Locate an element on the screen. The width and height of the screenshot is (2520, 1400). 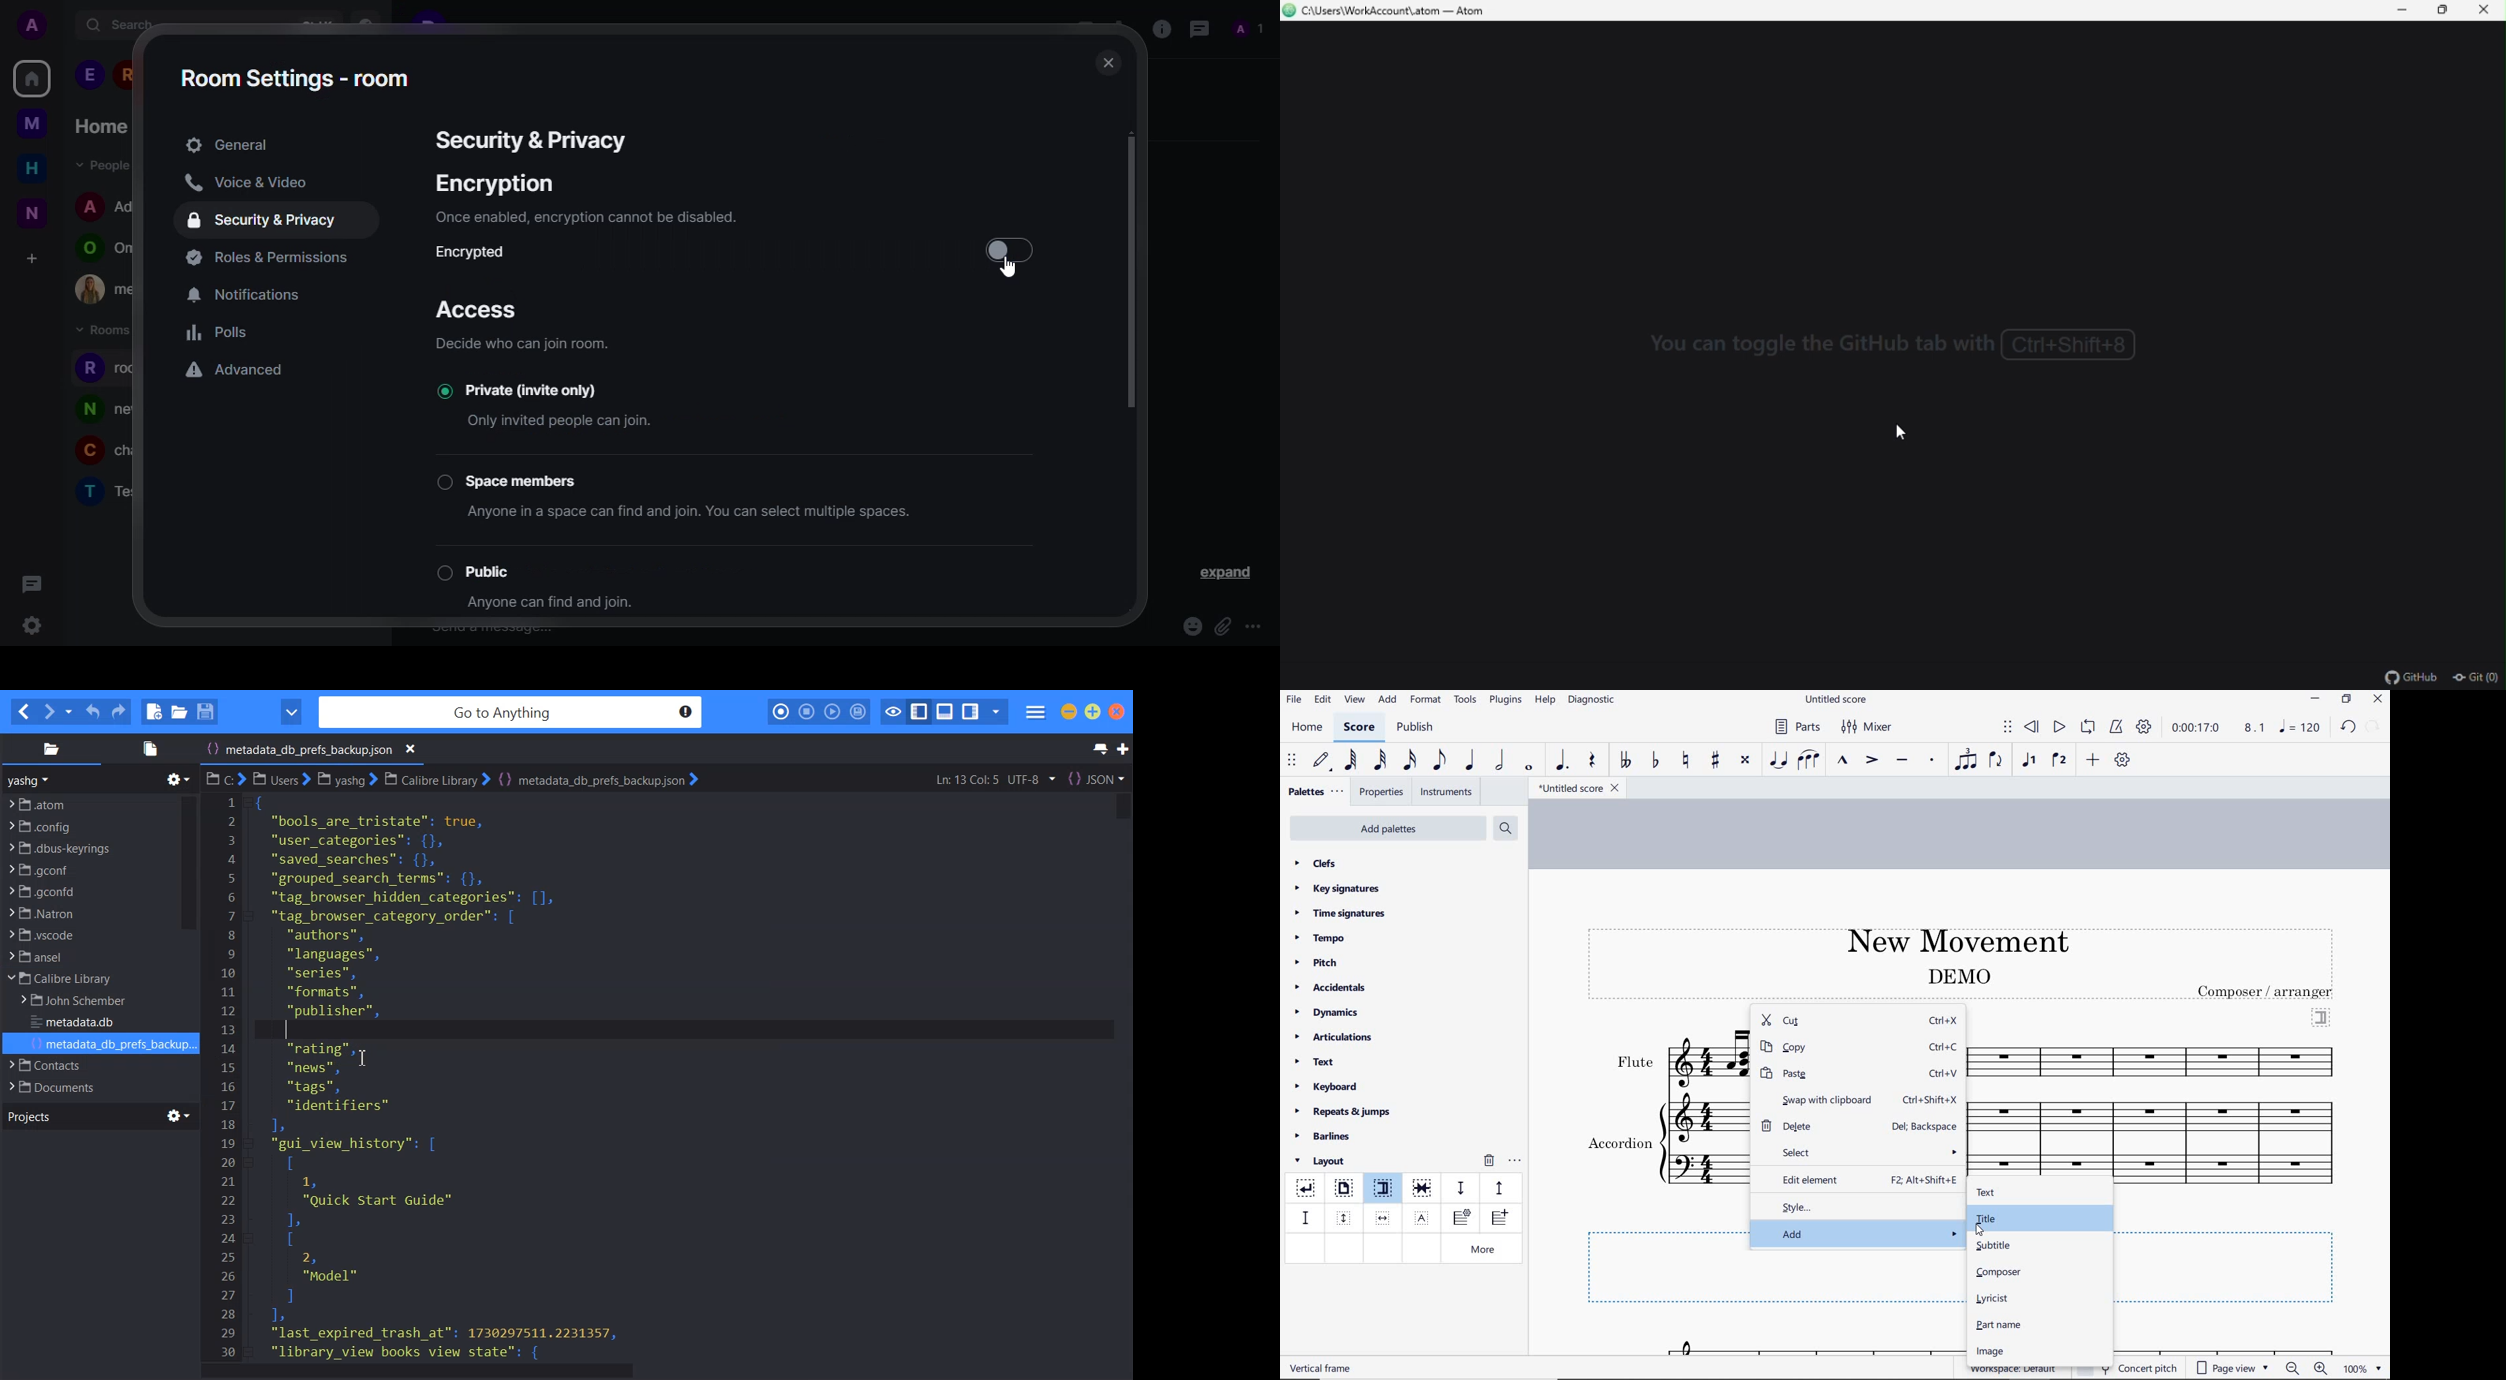
redo is located at coordinates (2374, 726).